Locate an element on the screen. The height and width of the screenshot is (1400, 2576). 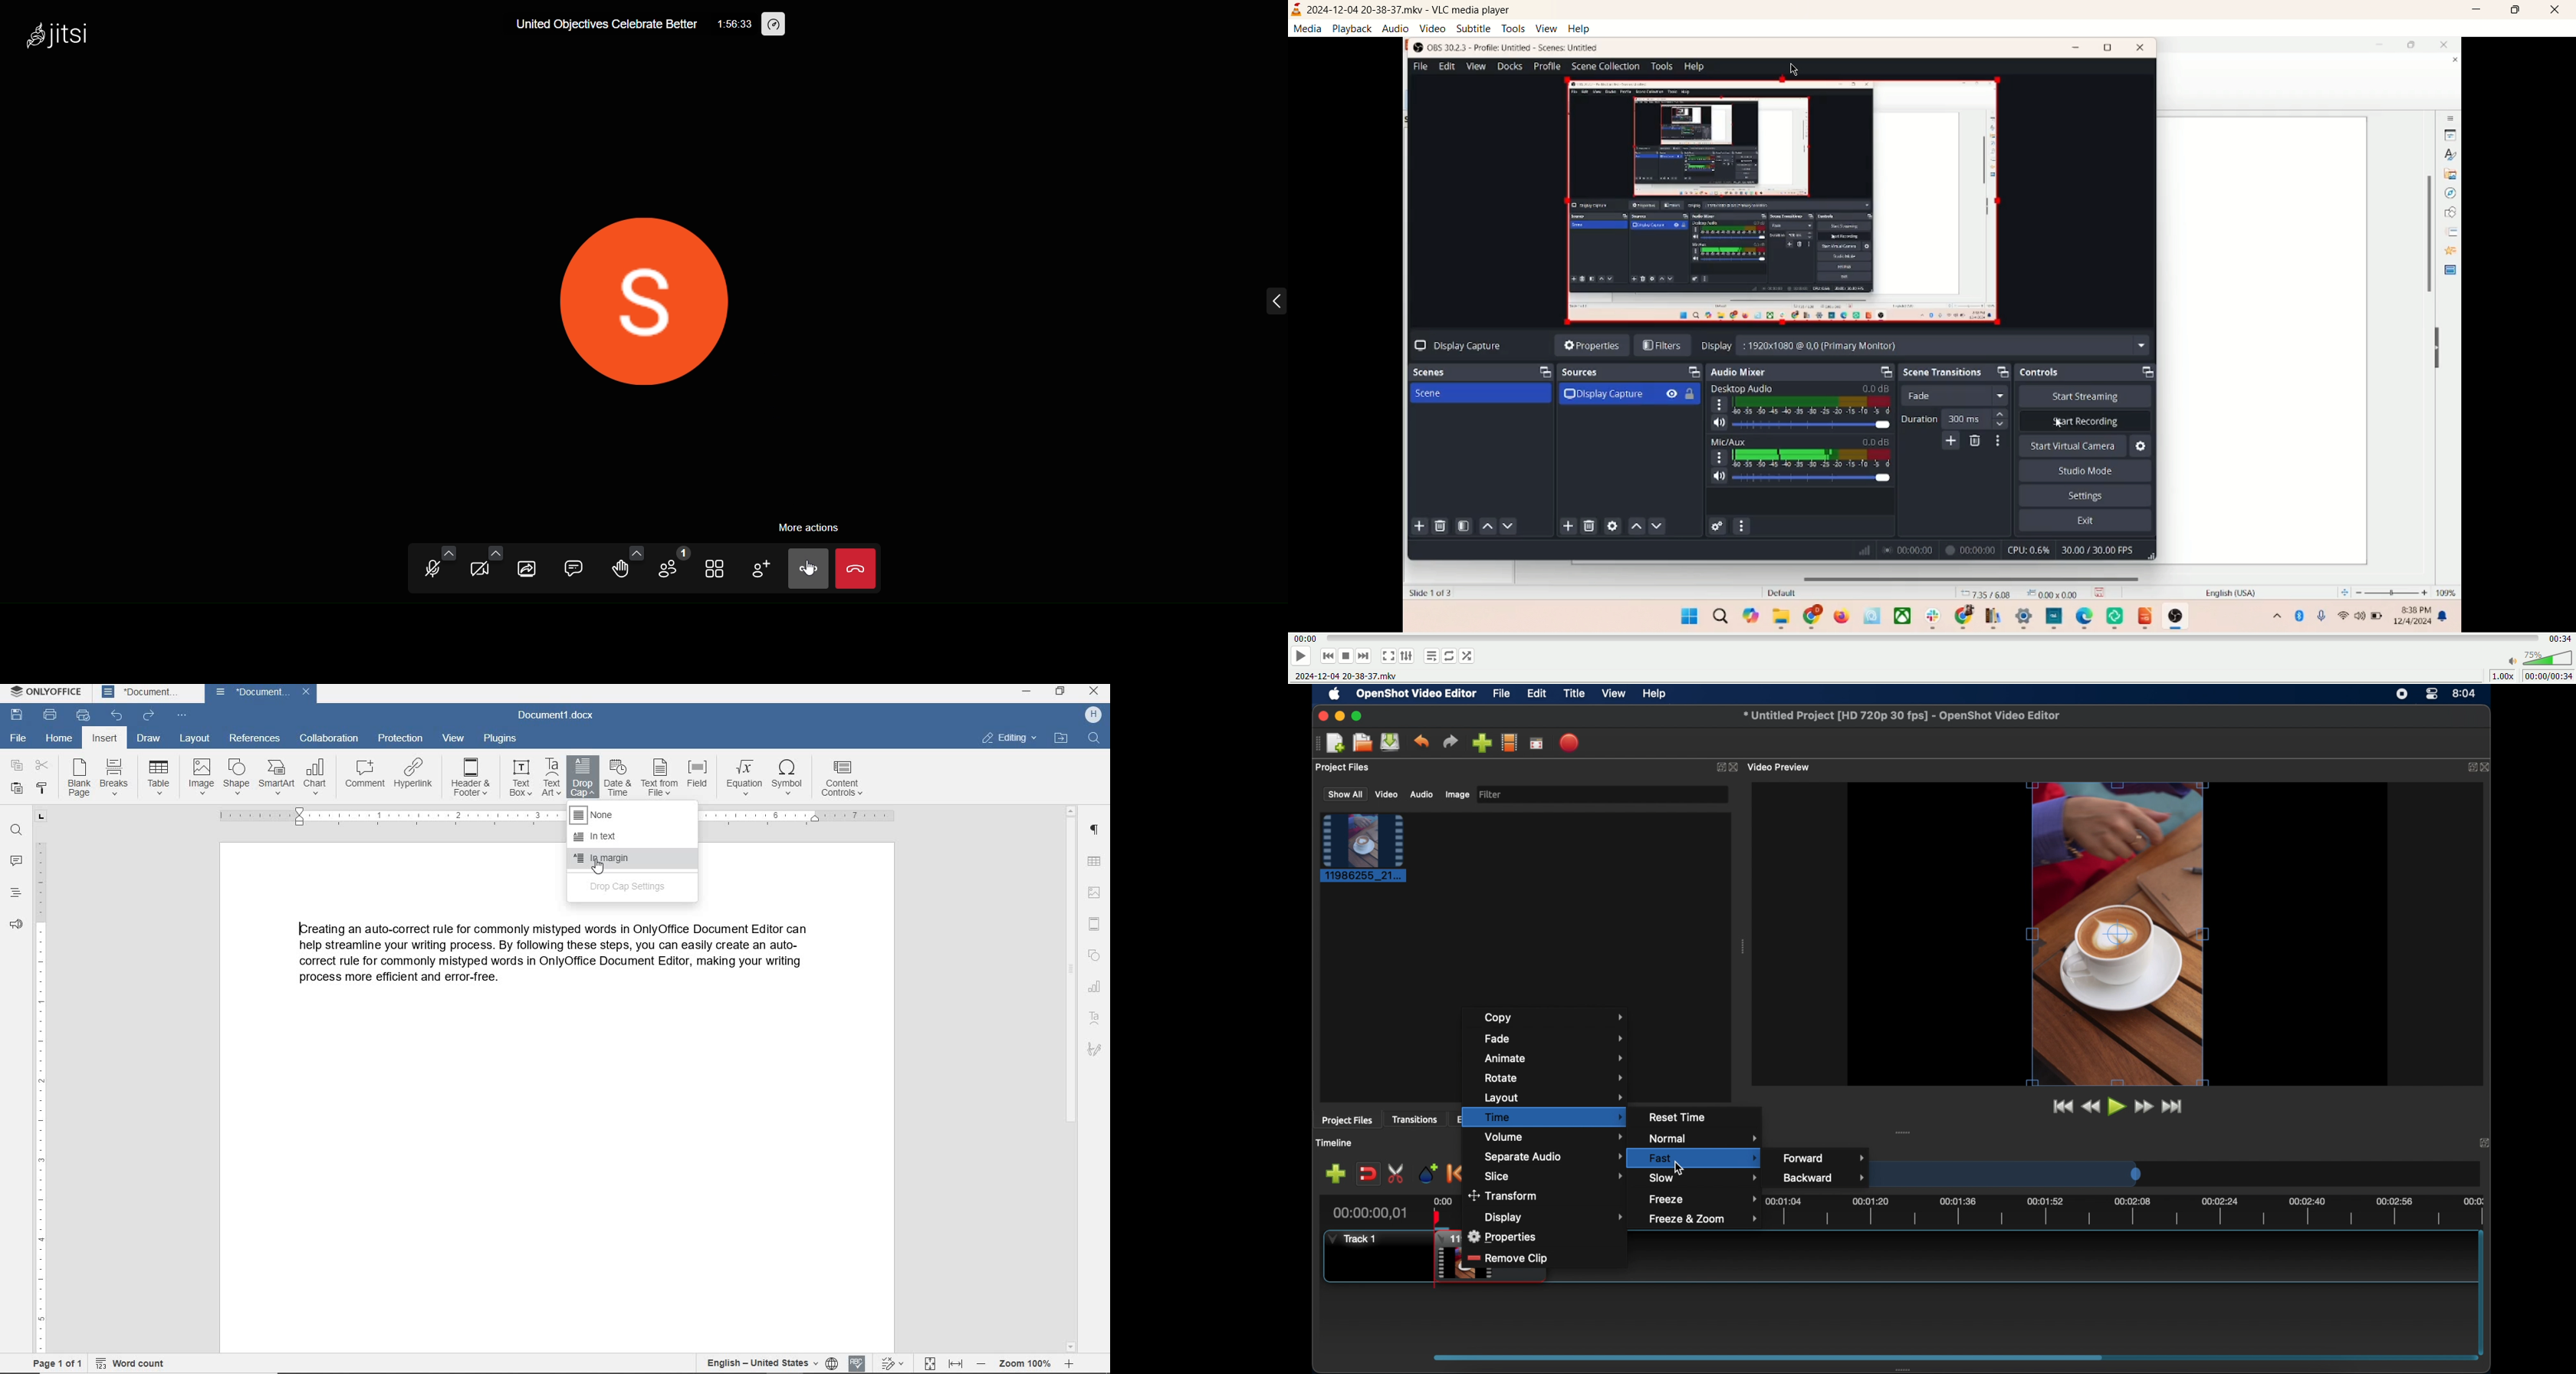
video preview is located at coordinates (2119, 934).